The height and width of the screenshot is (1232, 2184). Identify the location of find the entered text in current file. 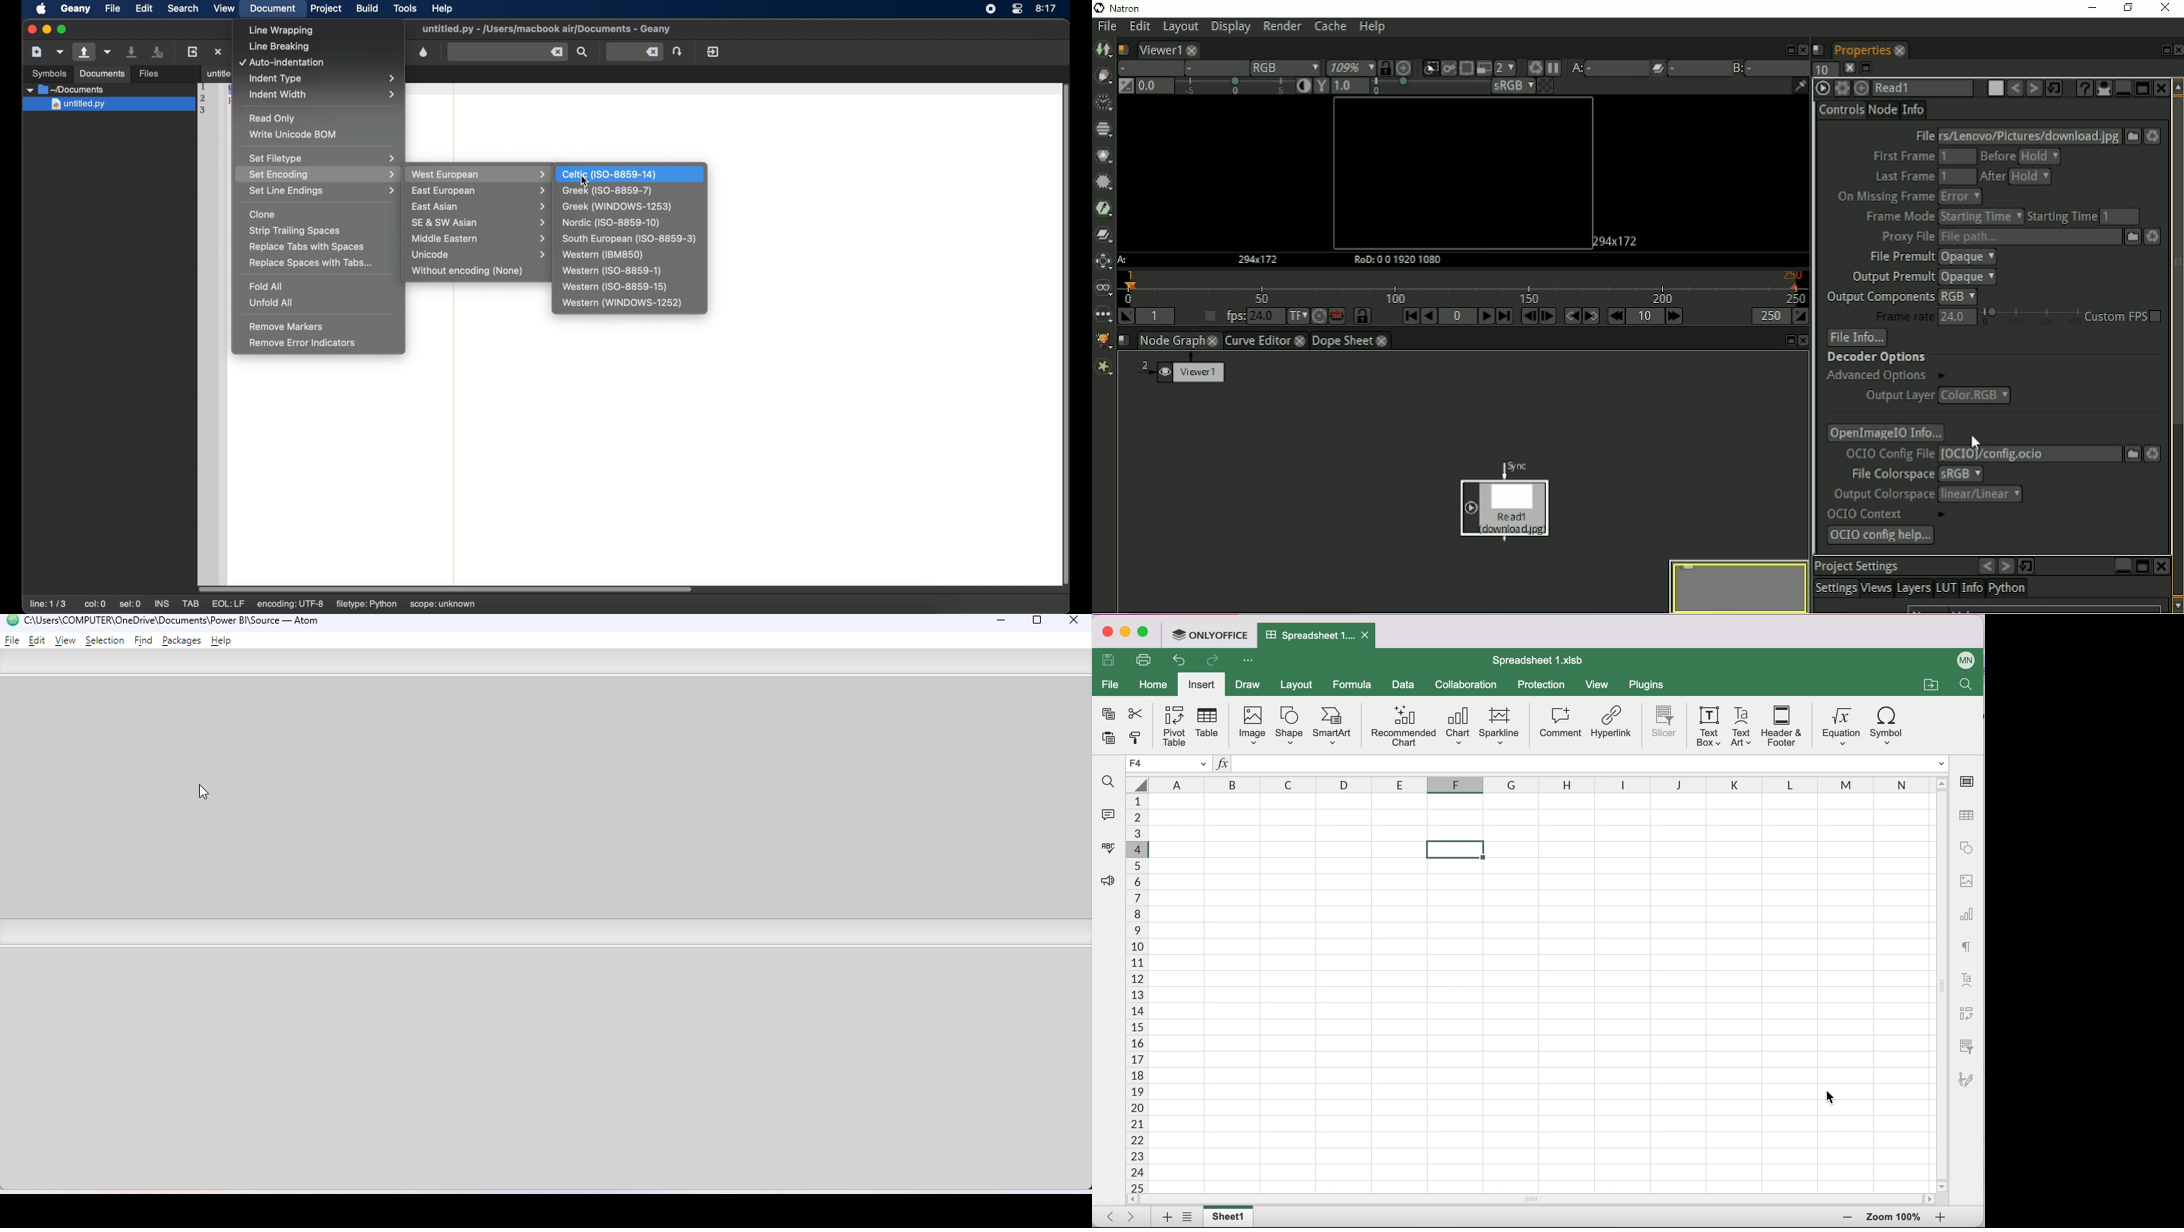
(508, 52).